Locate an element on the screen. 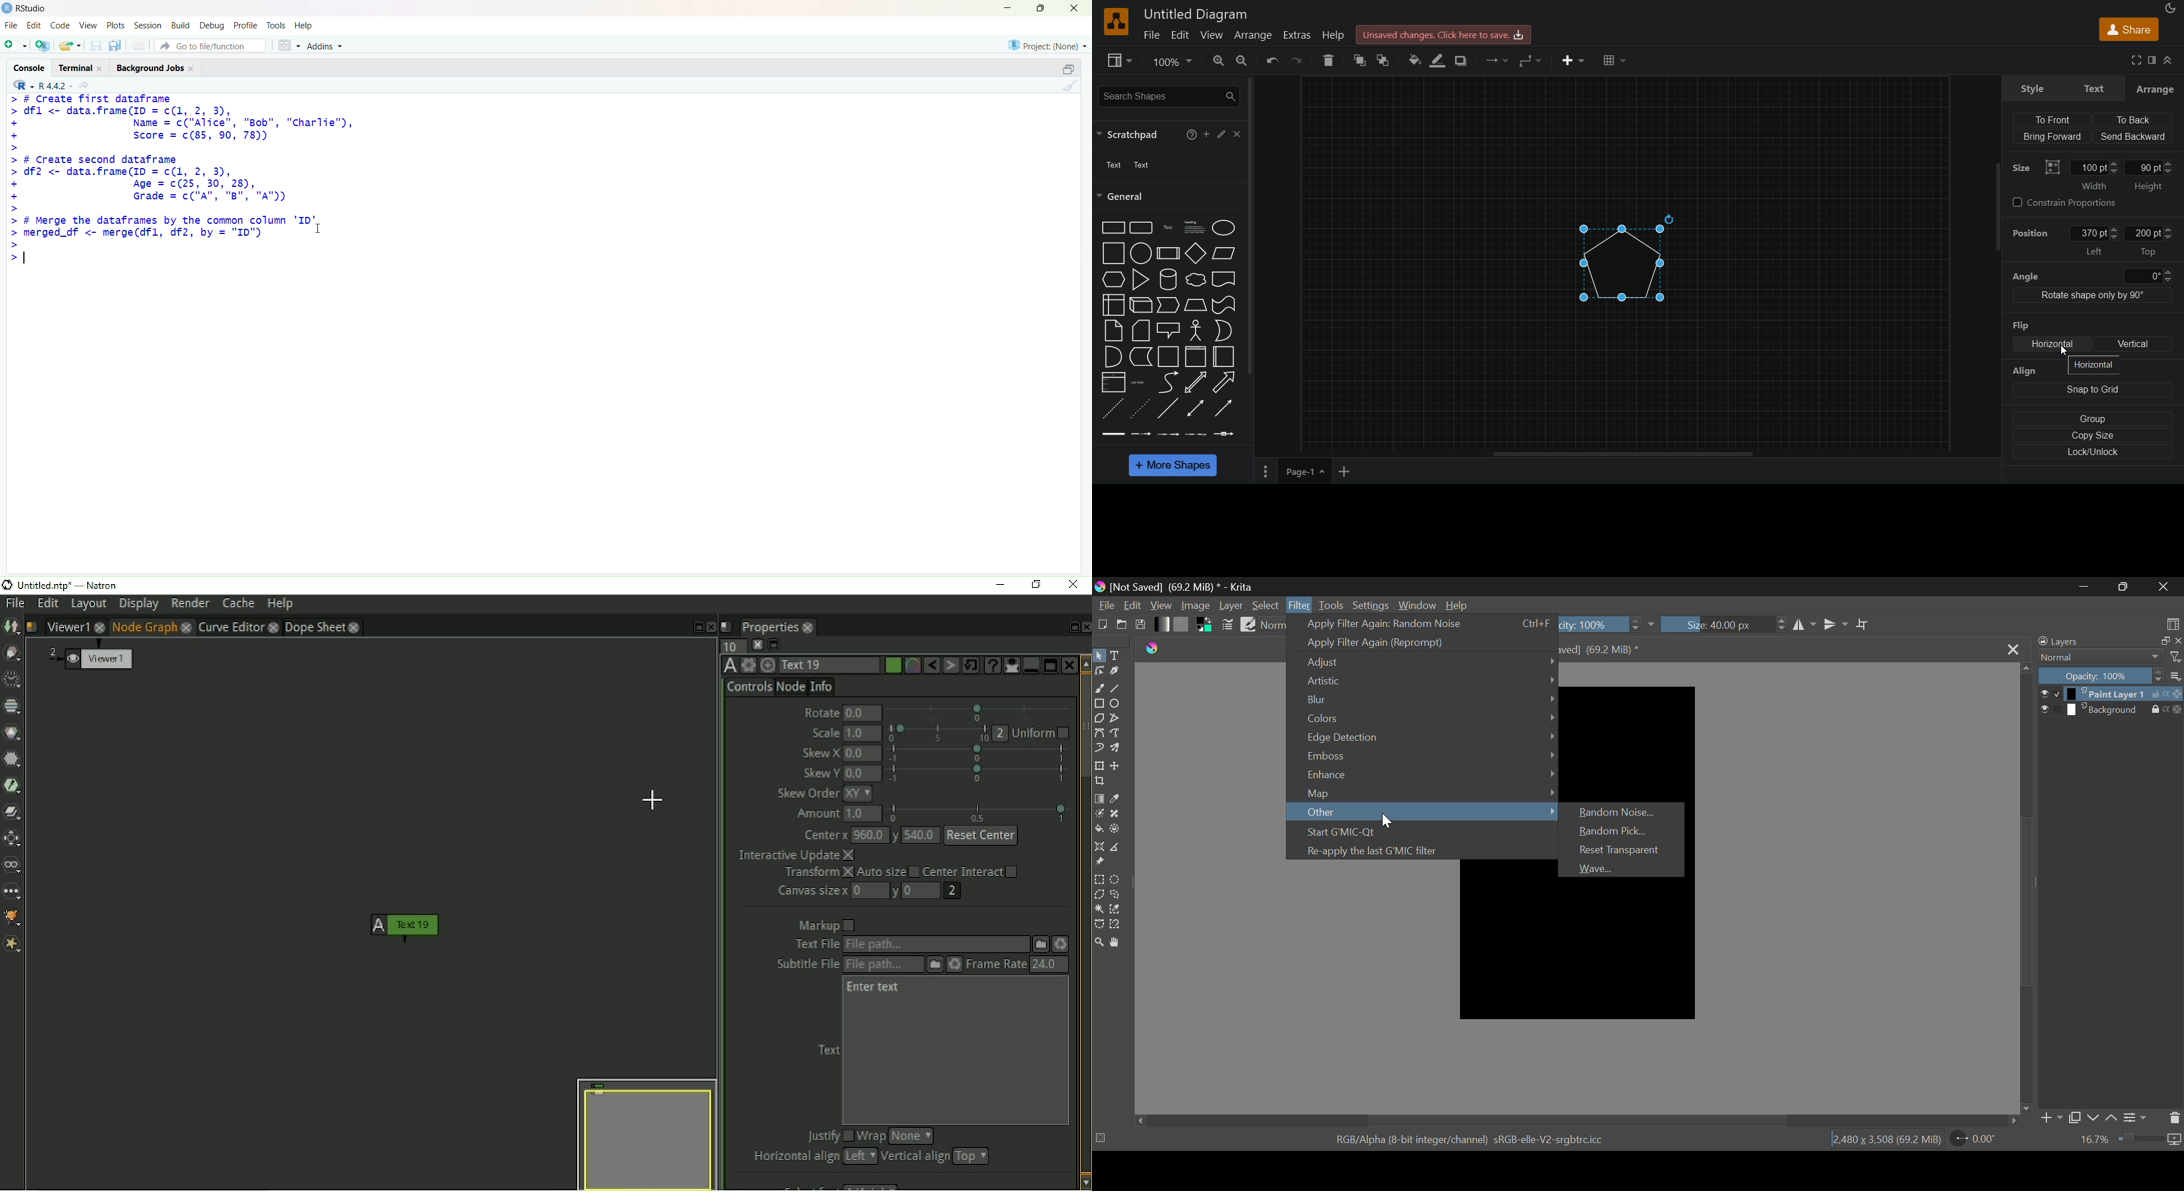 This screenshot has height=1204, width=2184. to front is located at coordinates (1360, 59).